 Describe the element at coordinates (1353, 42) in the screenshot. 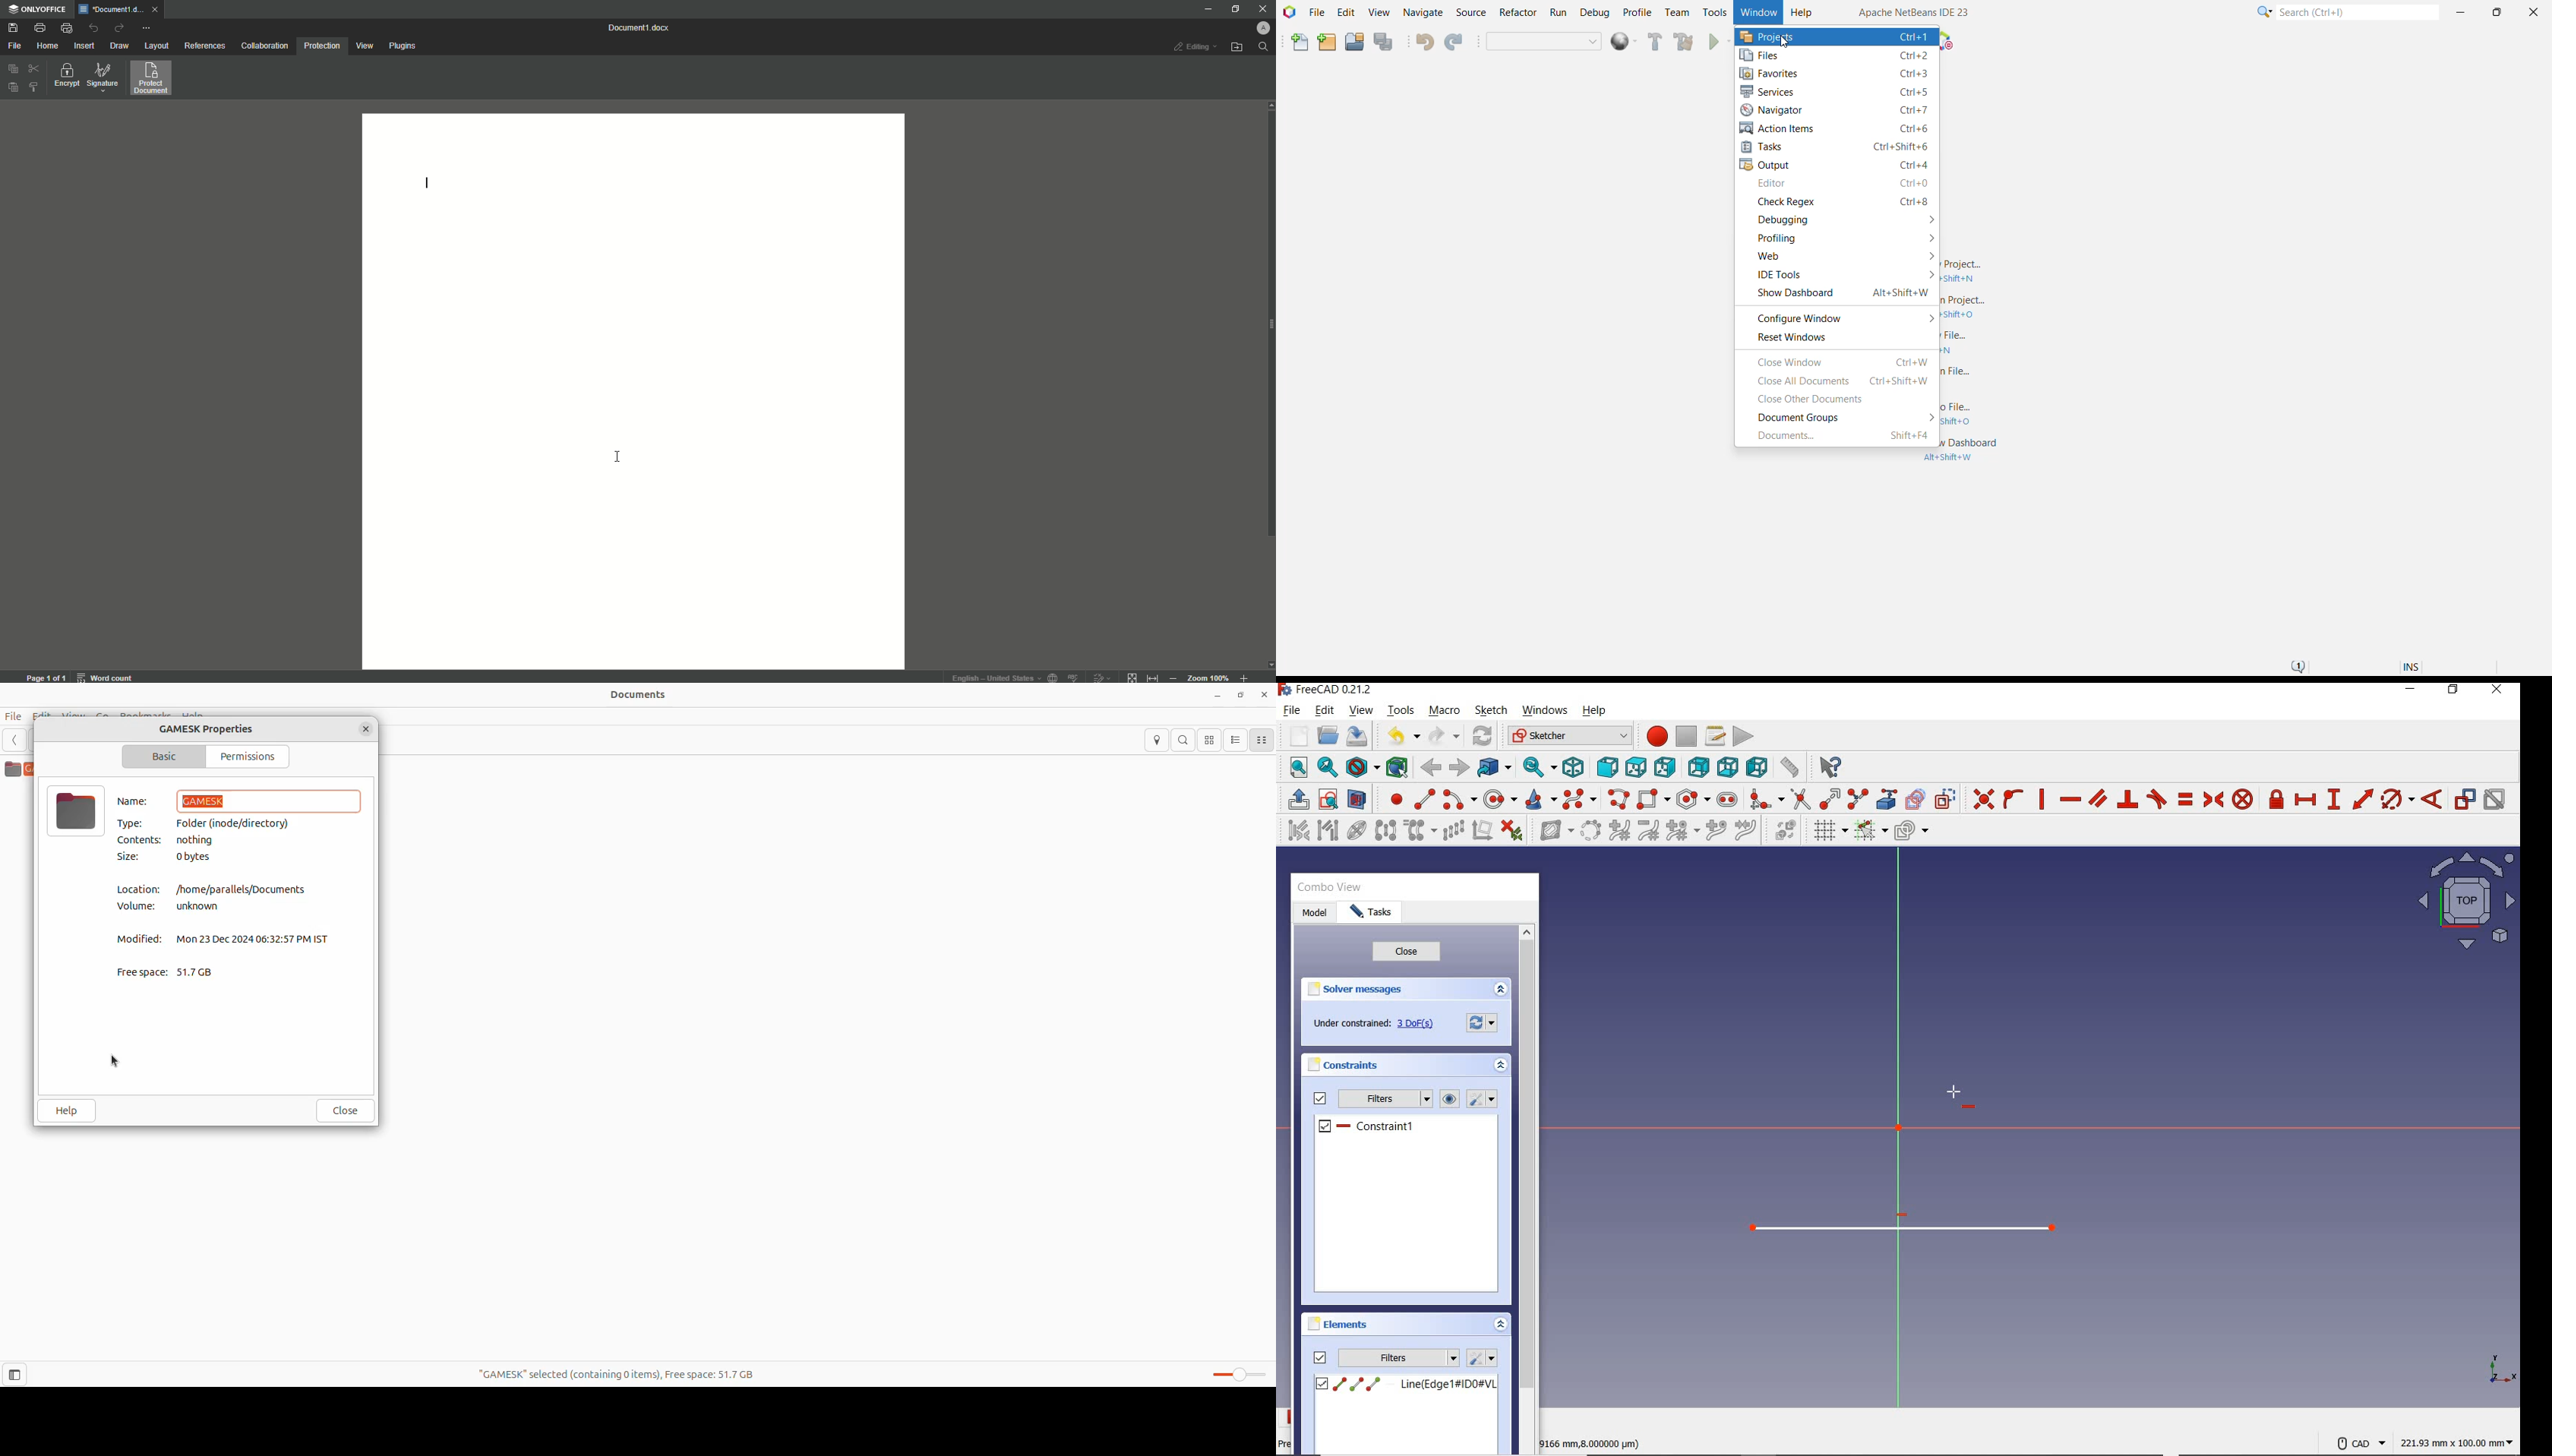

I see `Open Project` at that location.